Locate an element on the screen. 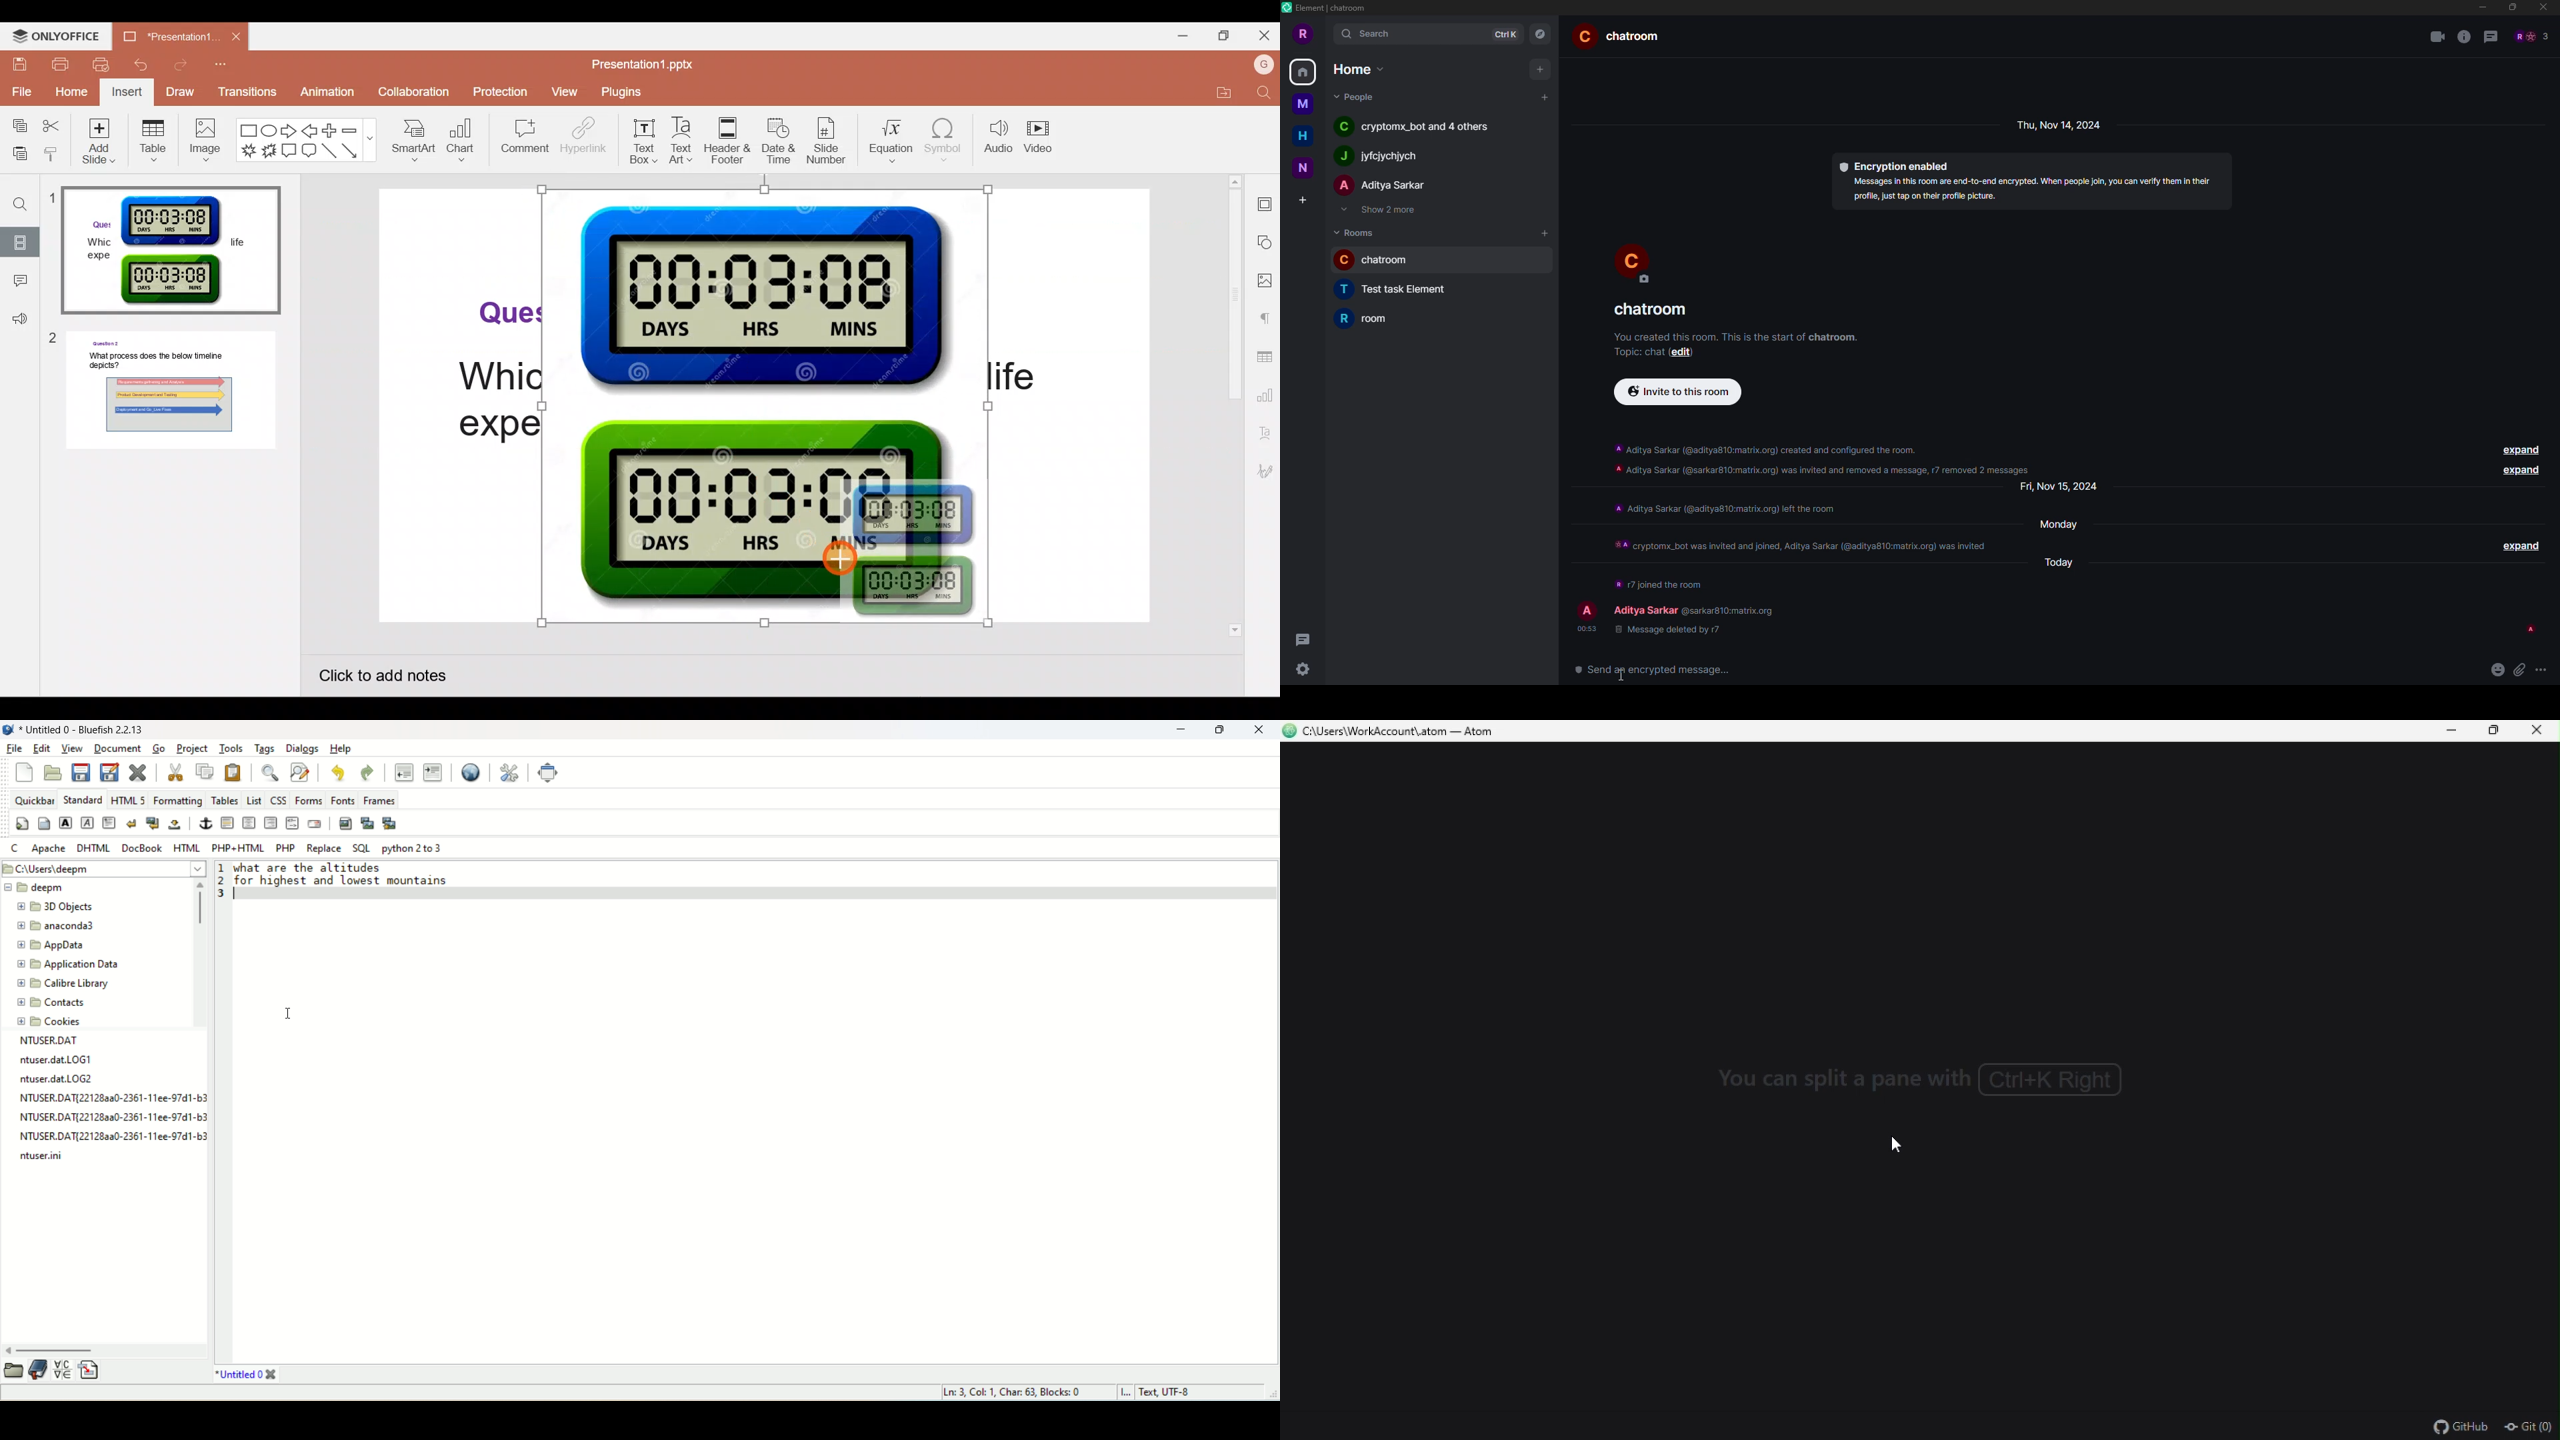 Image resolution: width=2576 pixels, height=1456 pixels. time is located at coordinates (1585, 628).